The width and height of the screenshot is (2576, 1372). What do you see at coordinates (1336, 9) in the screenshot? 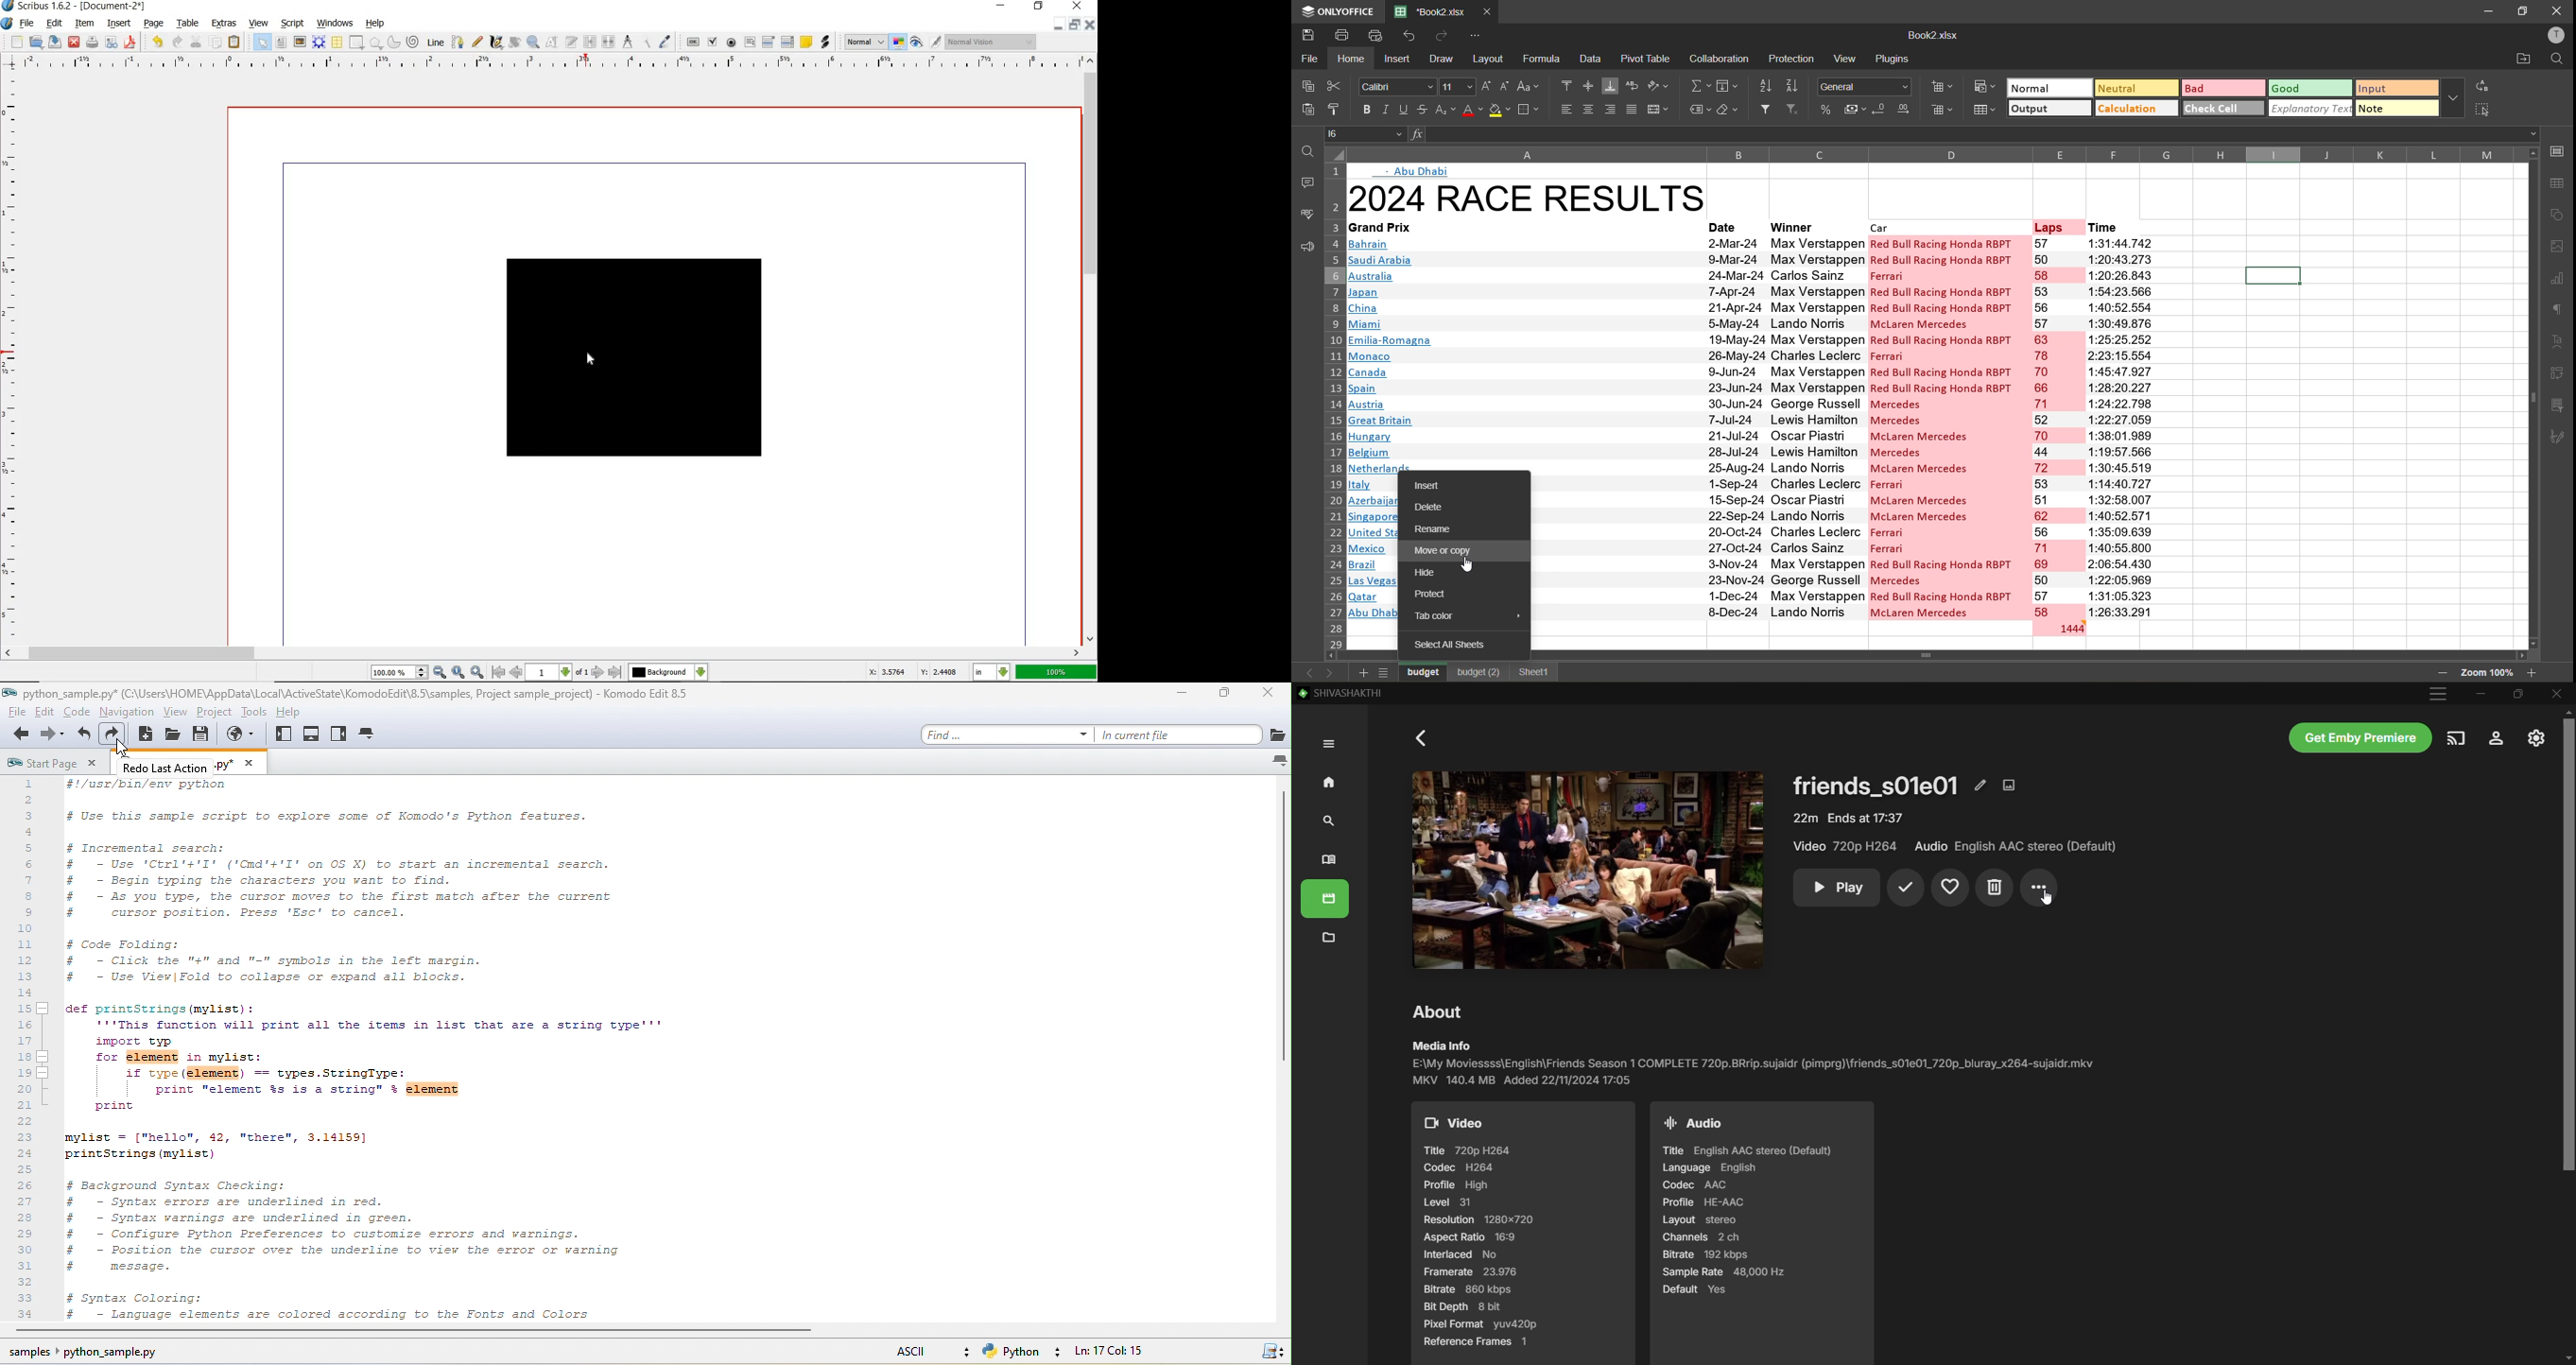
I see `app name` at bounding box center [1336, 9].